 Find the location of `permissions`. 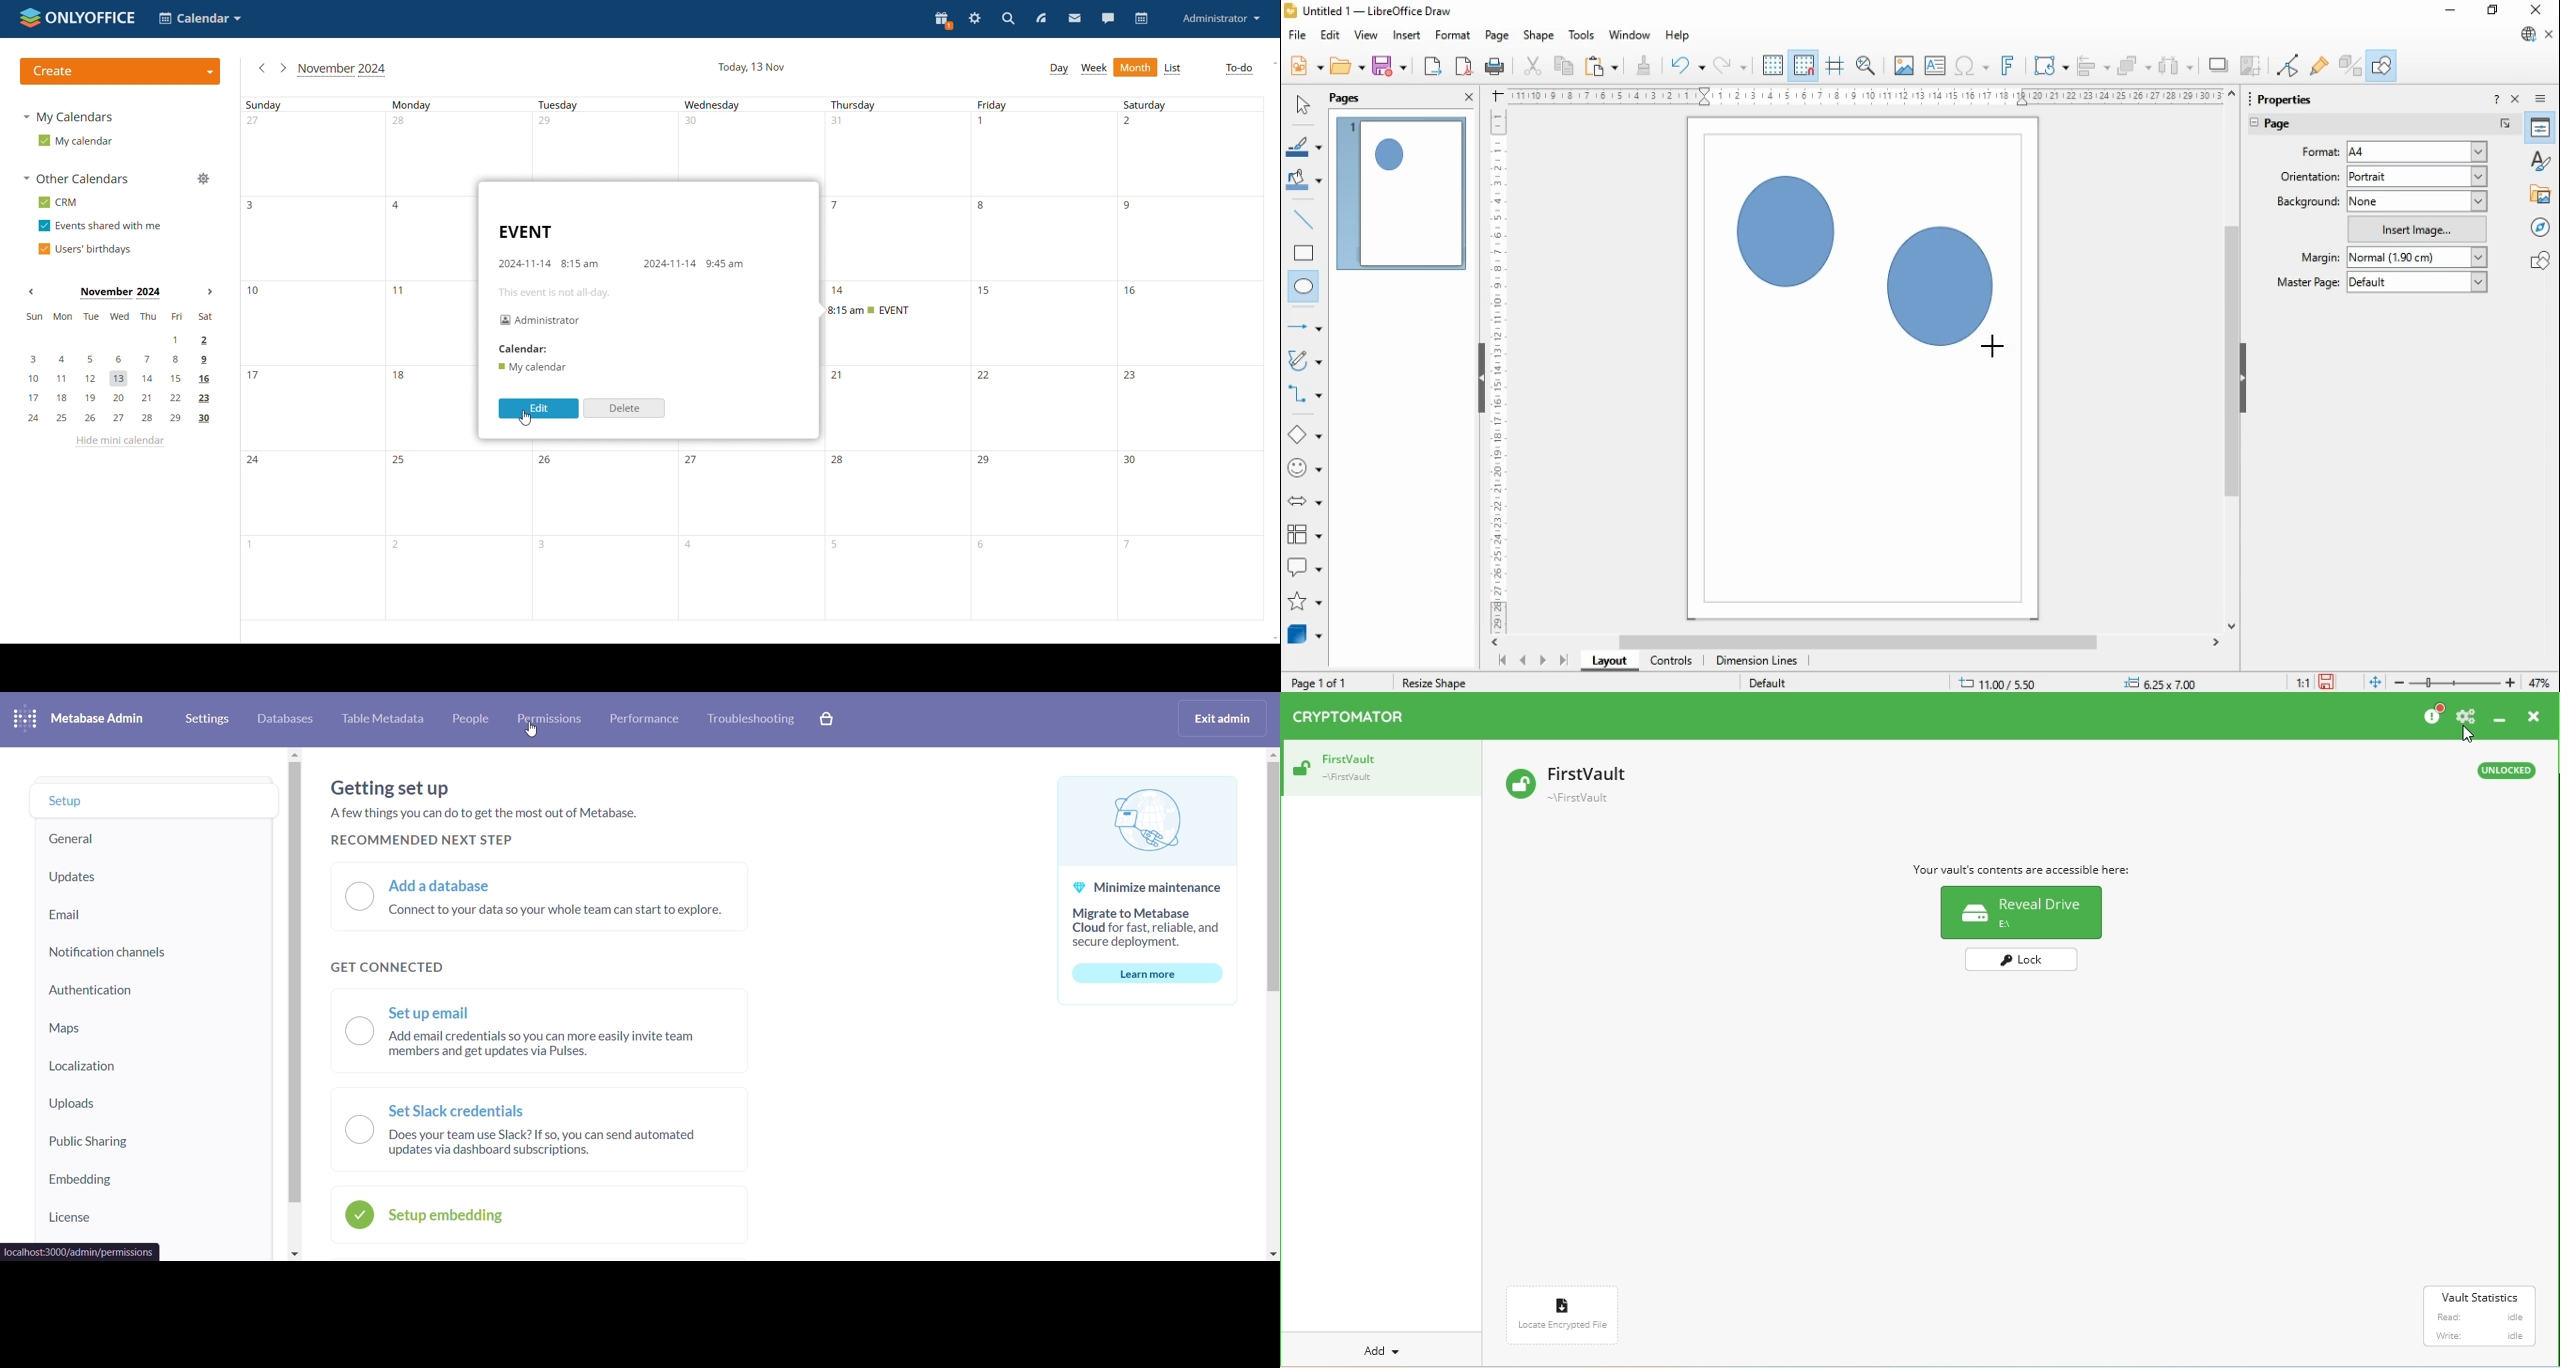

permissions is located at coordinates (547, 721).